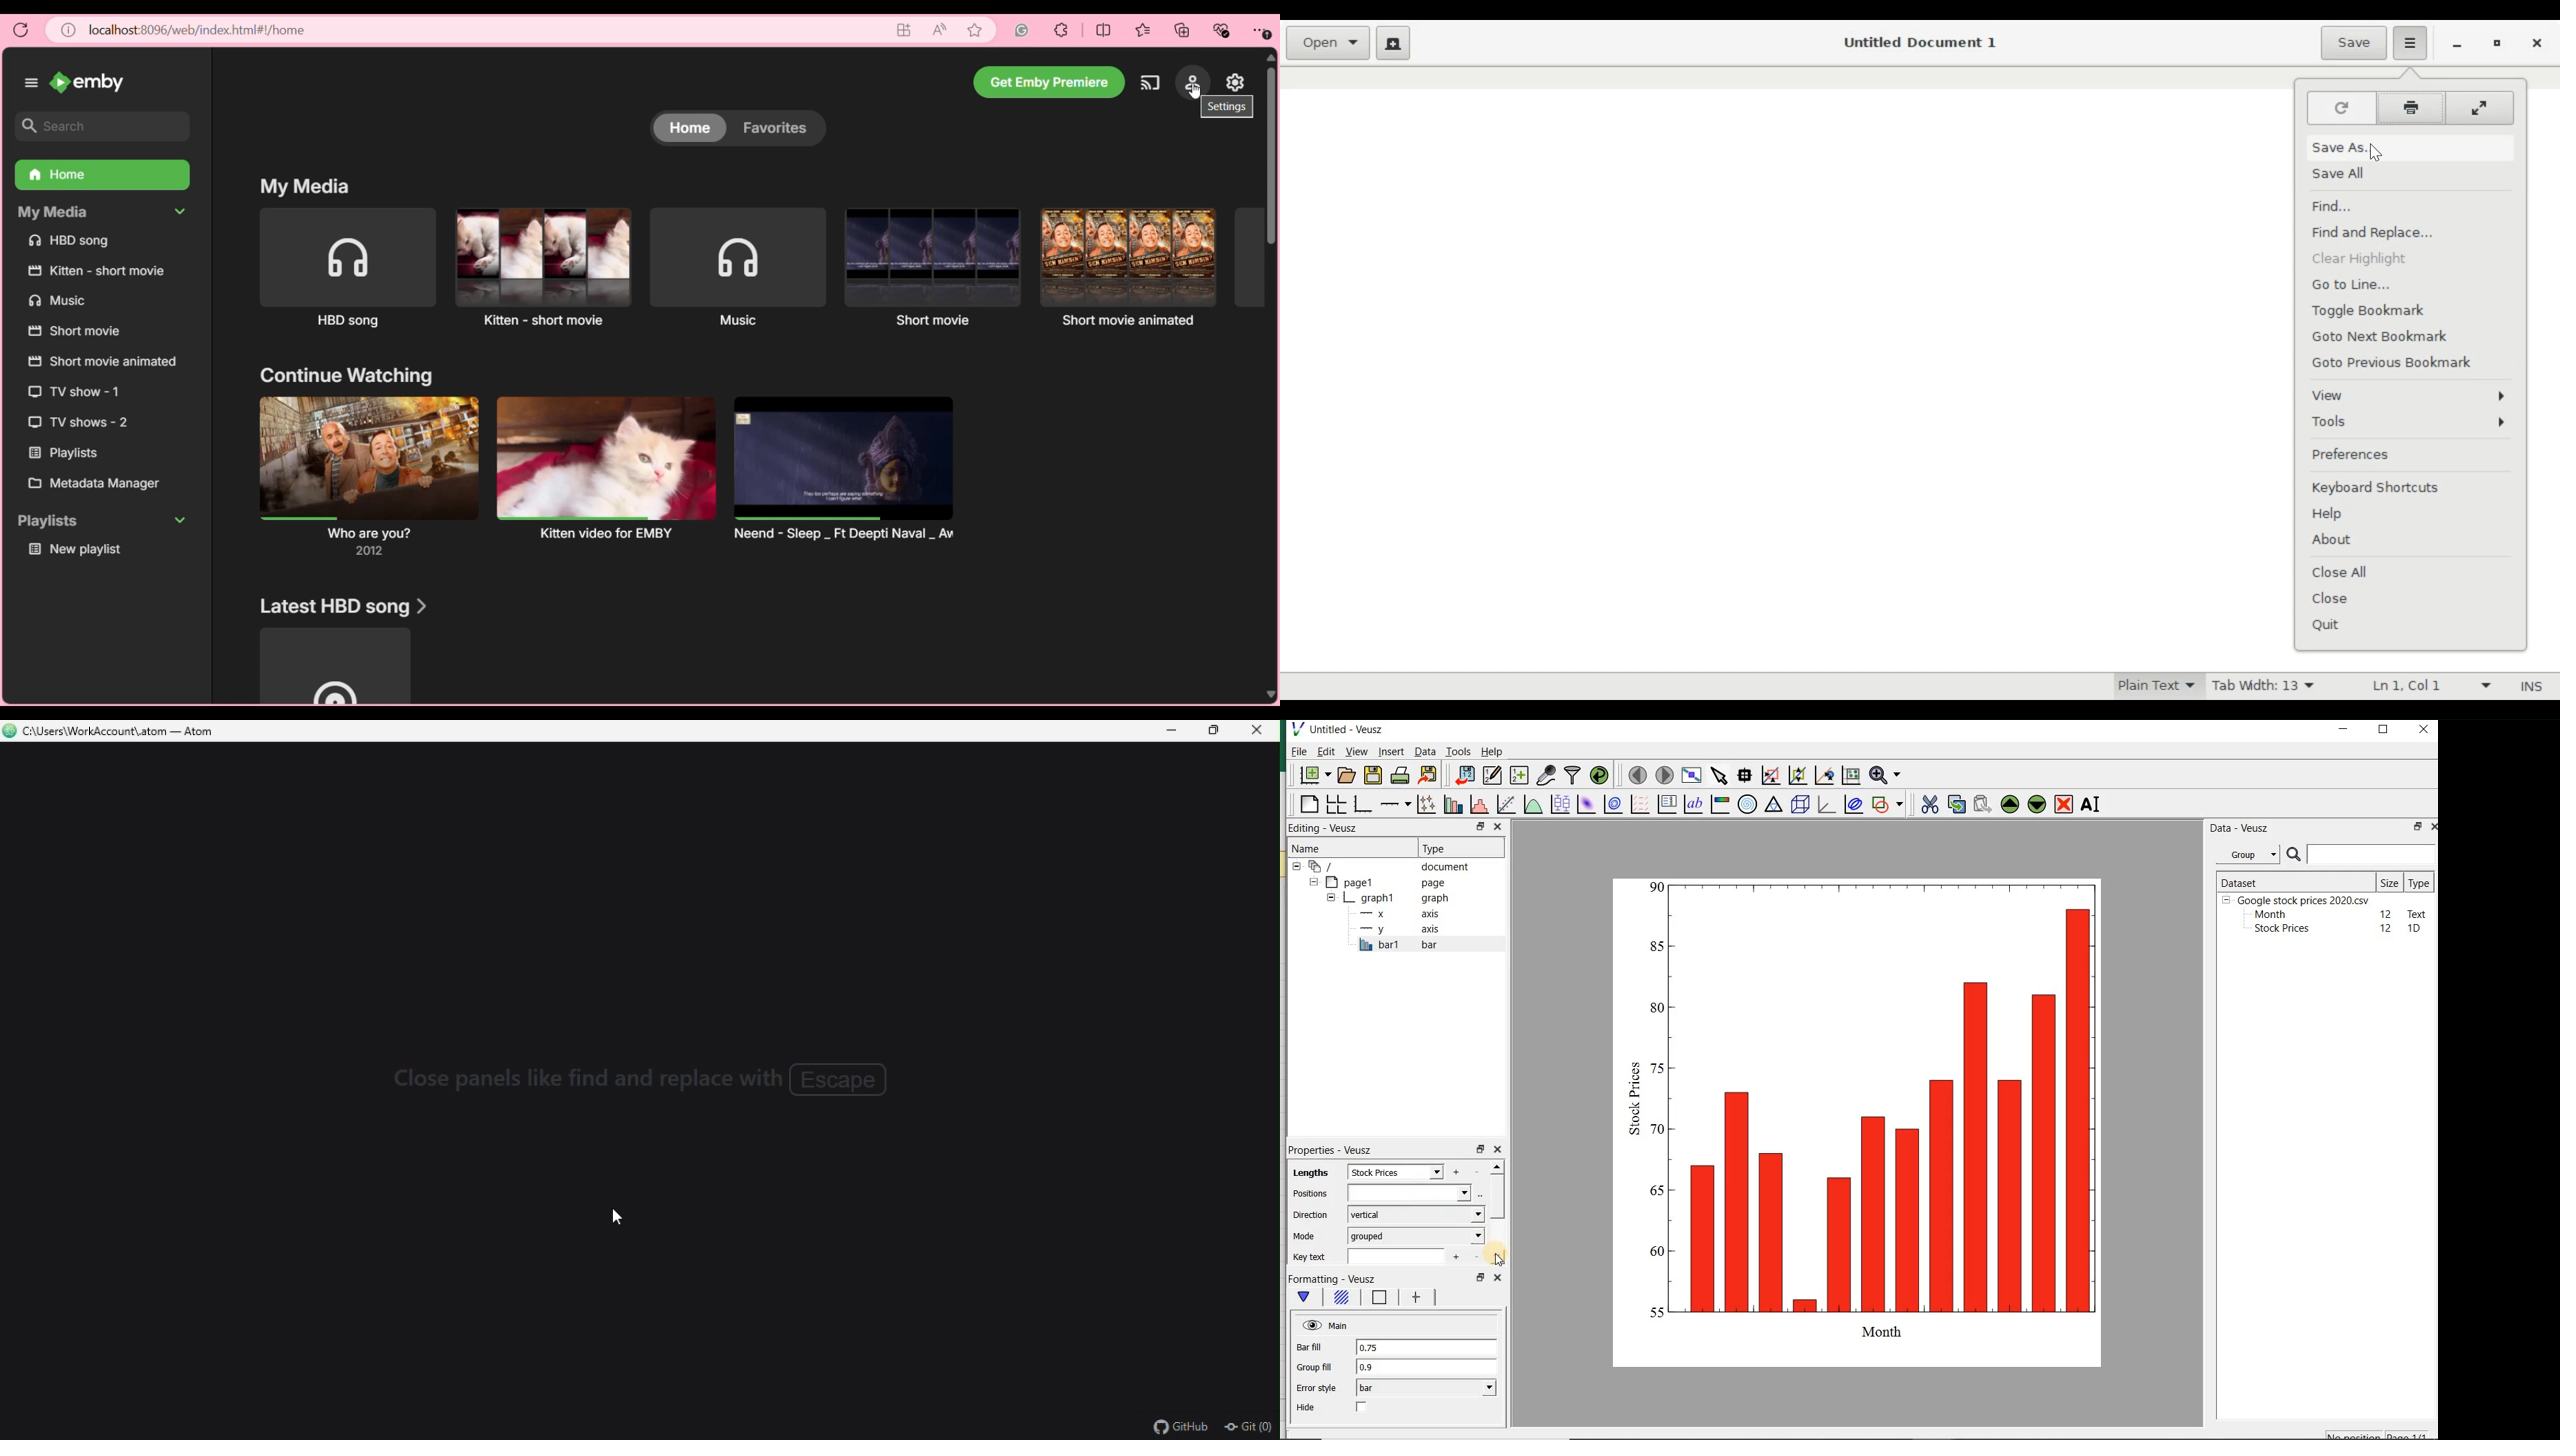  Describe the element at coordinates (2361, 854) in the screenshot. I see `SEARCH DATASET` at that location.